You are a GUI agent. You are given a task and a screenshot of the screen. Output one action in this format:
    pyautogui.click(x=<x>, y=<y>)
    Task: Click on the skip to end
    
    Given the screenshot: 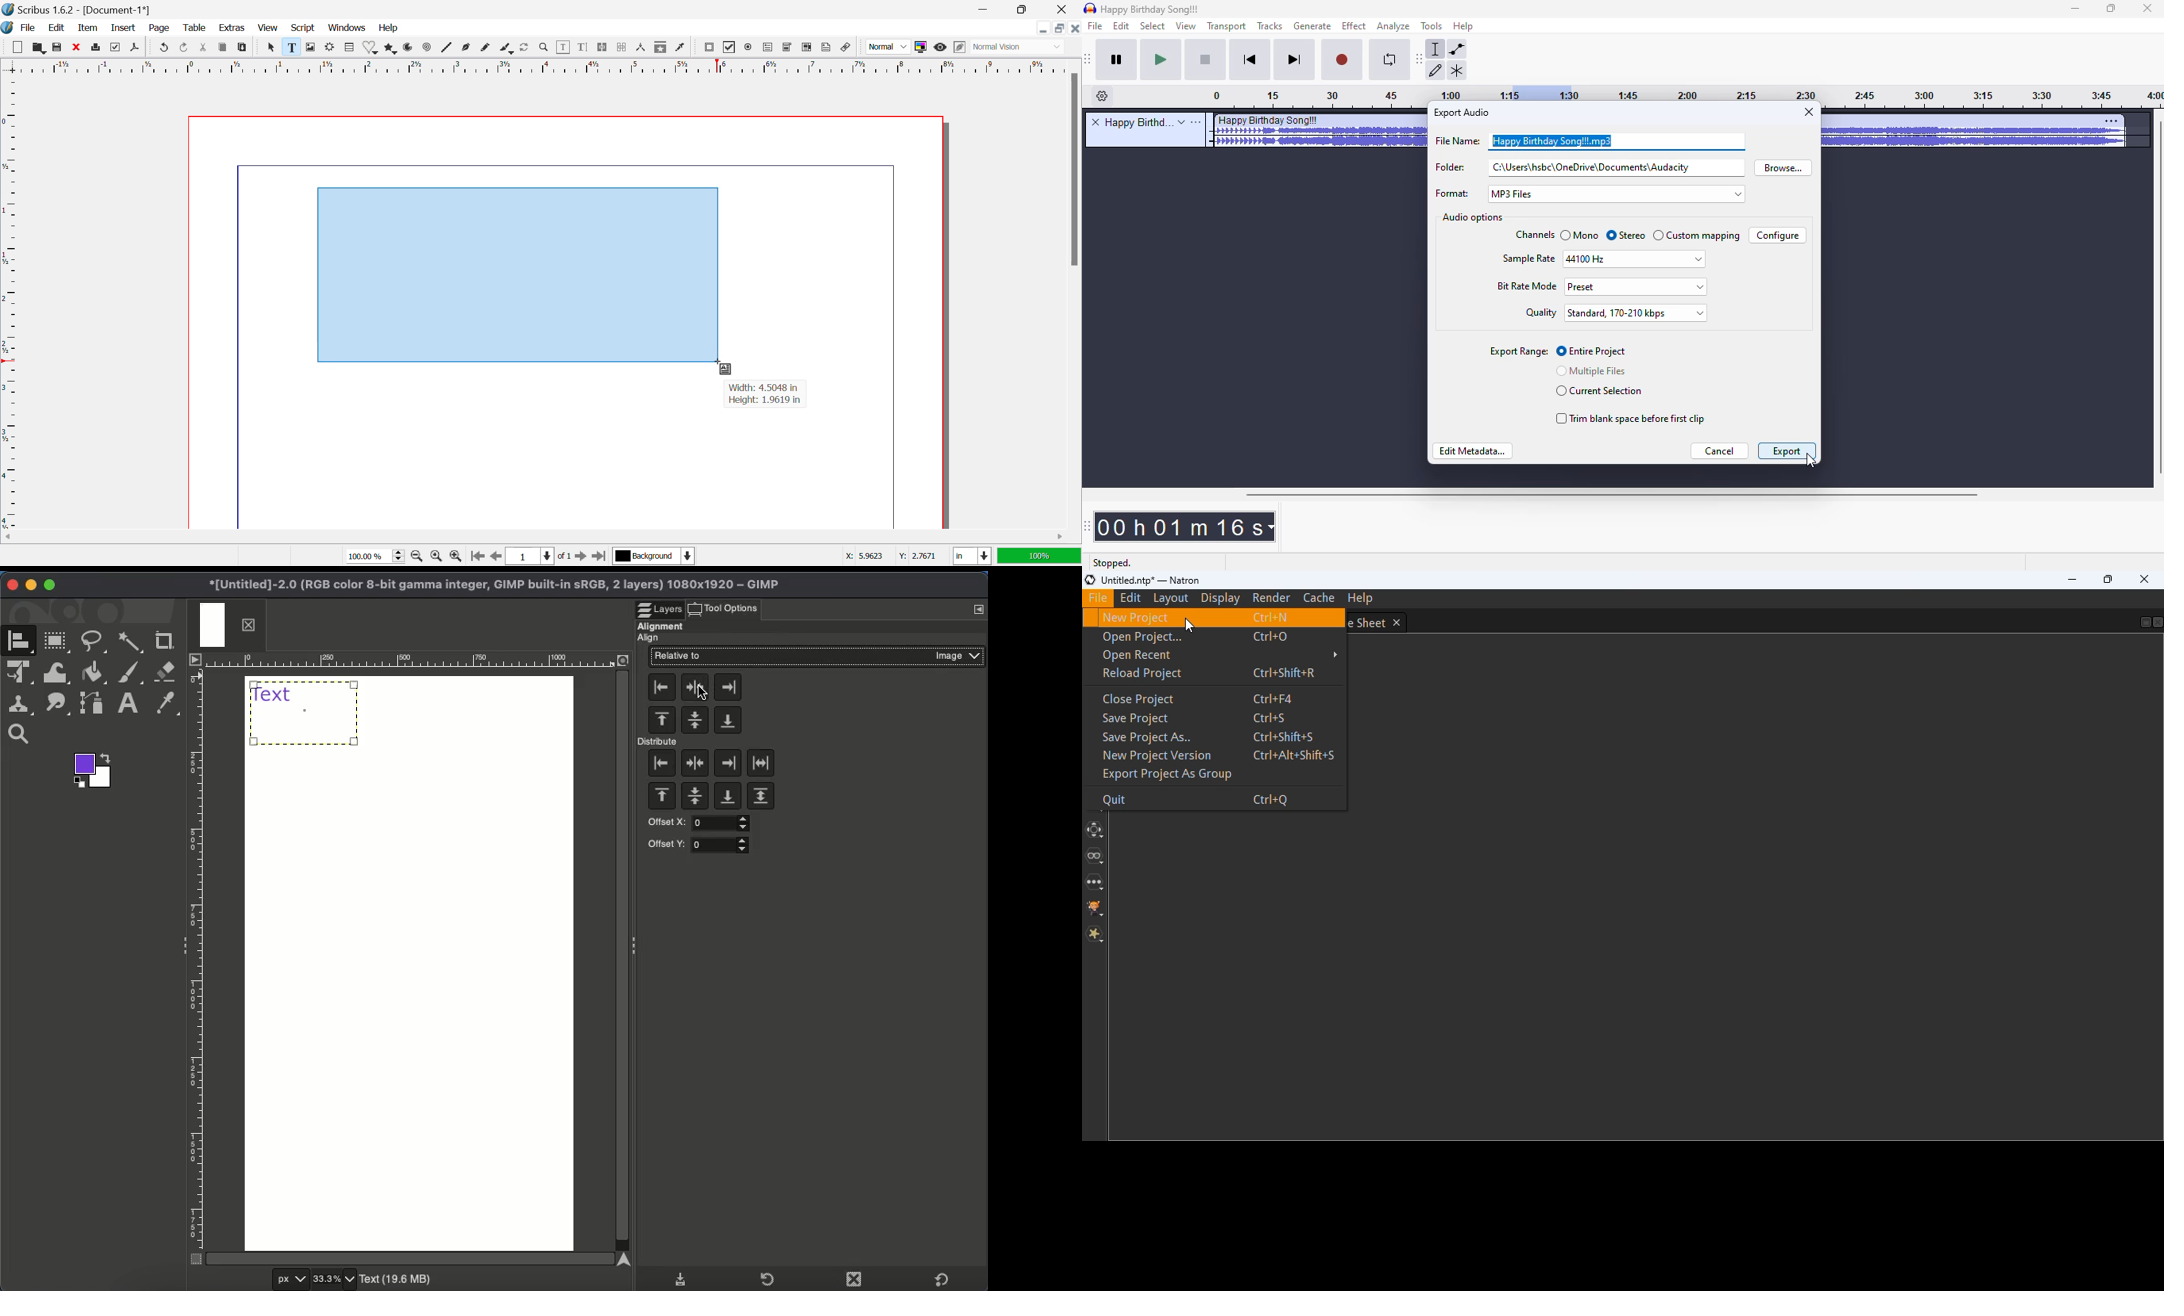 What is the action you would take?
    pyautogui.click(x=1295, y=60)
    